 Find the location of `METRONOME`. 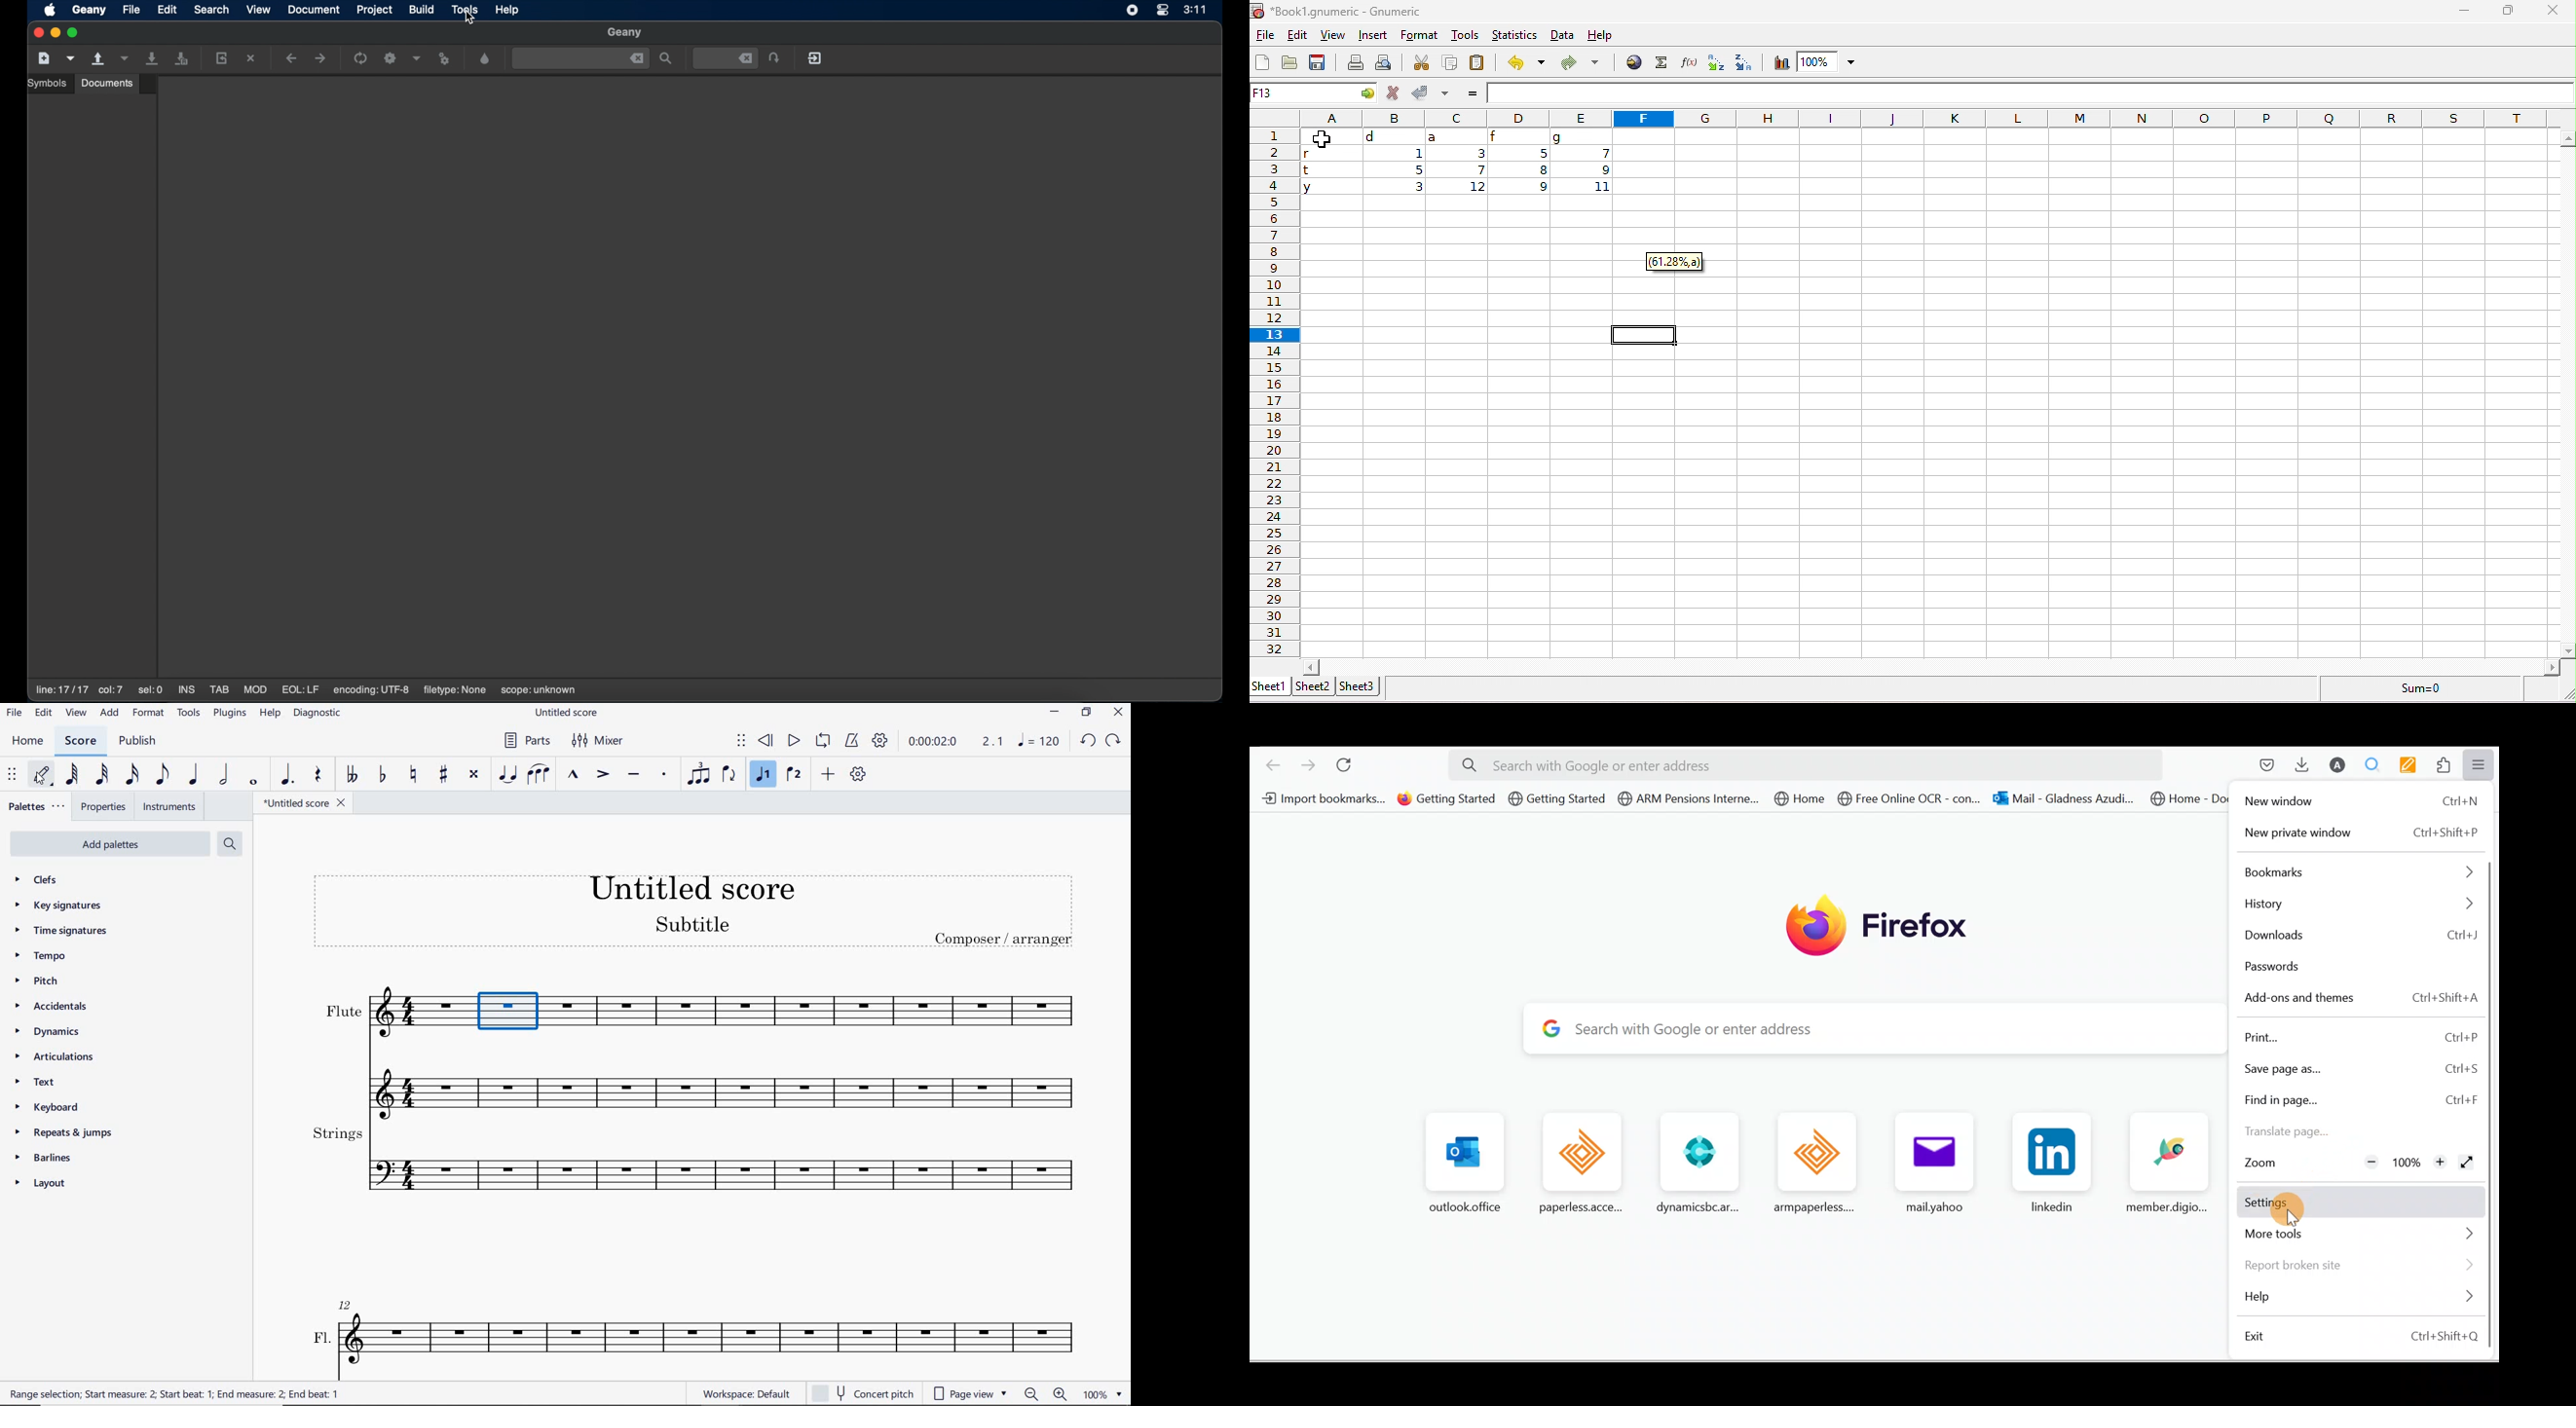

METRONOME is located at coordinates (855, 742).